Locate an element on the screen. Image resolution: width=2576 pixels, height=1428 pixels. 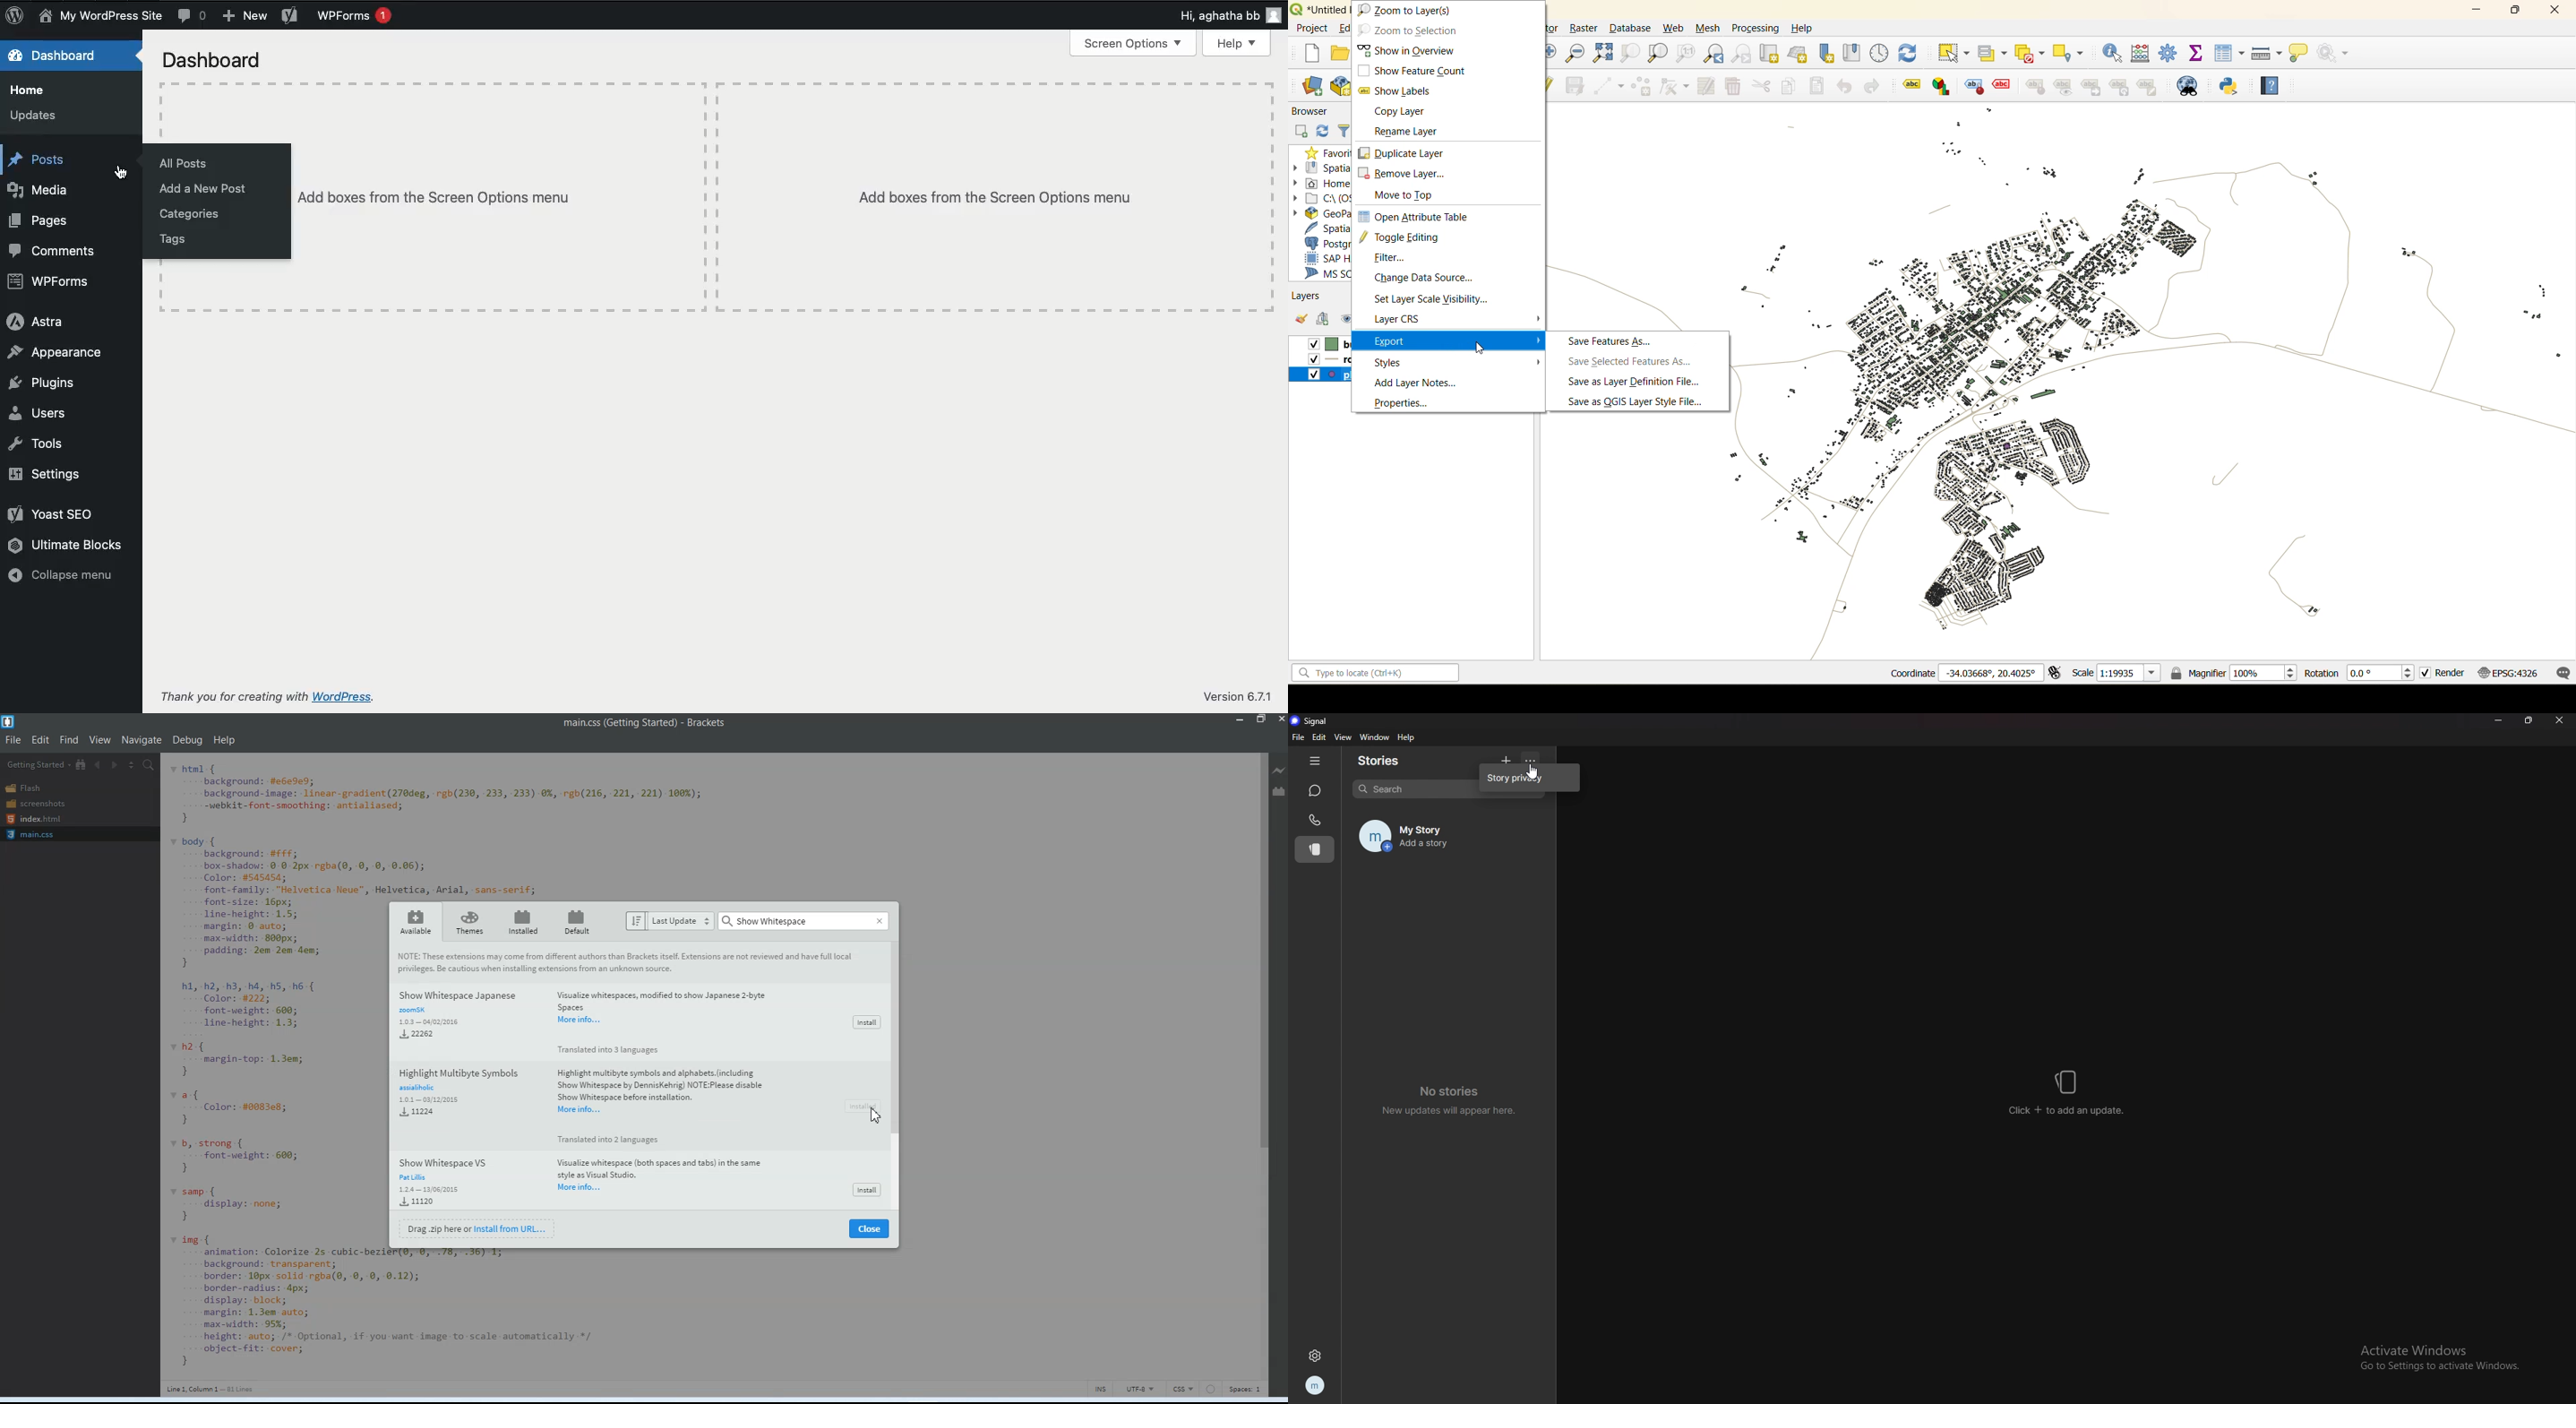
select is located at coordinates (1956, 53).